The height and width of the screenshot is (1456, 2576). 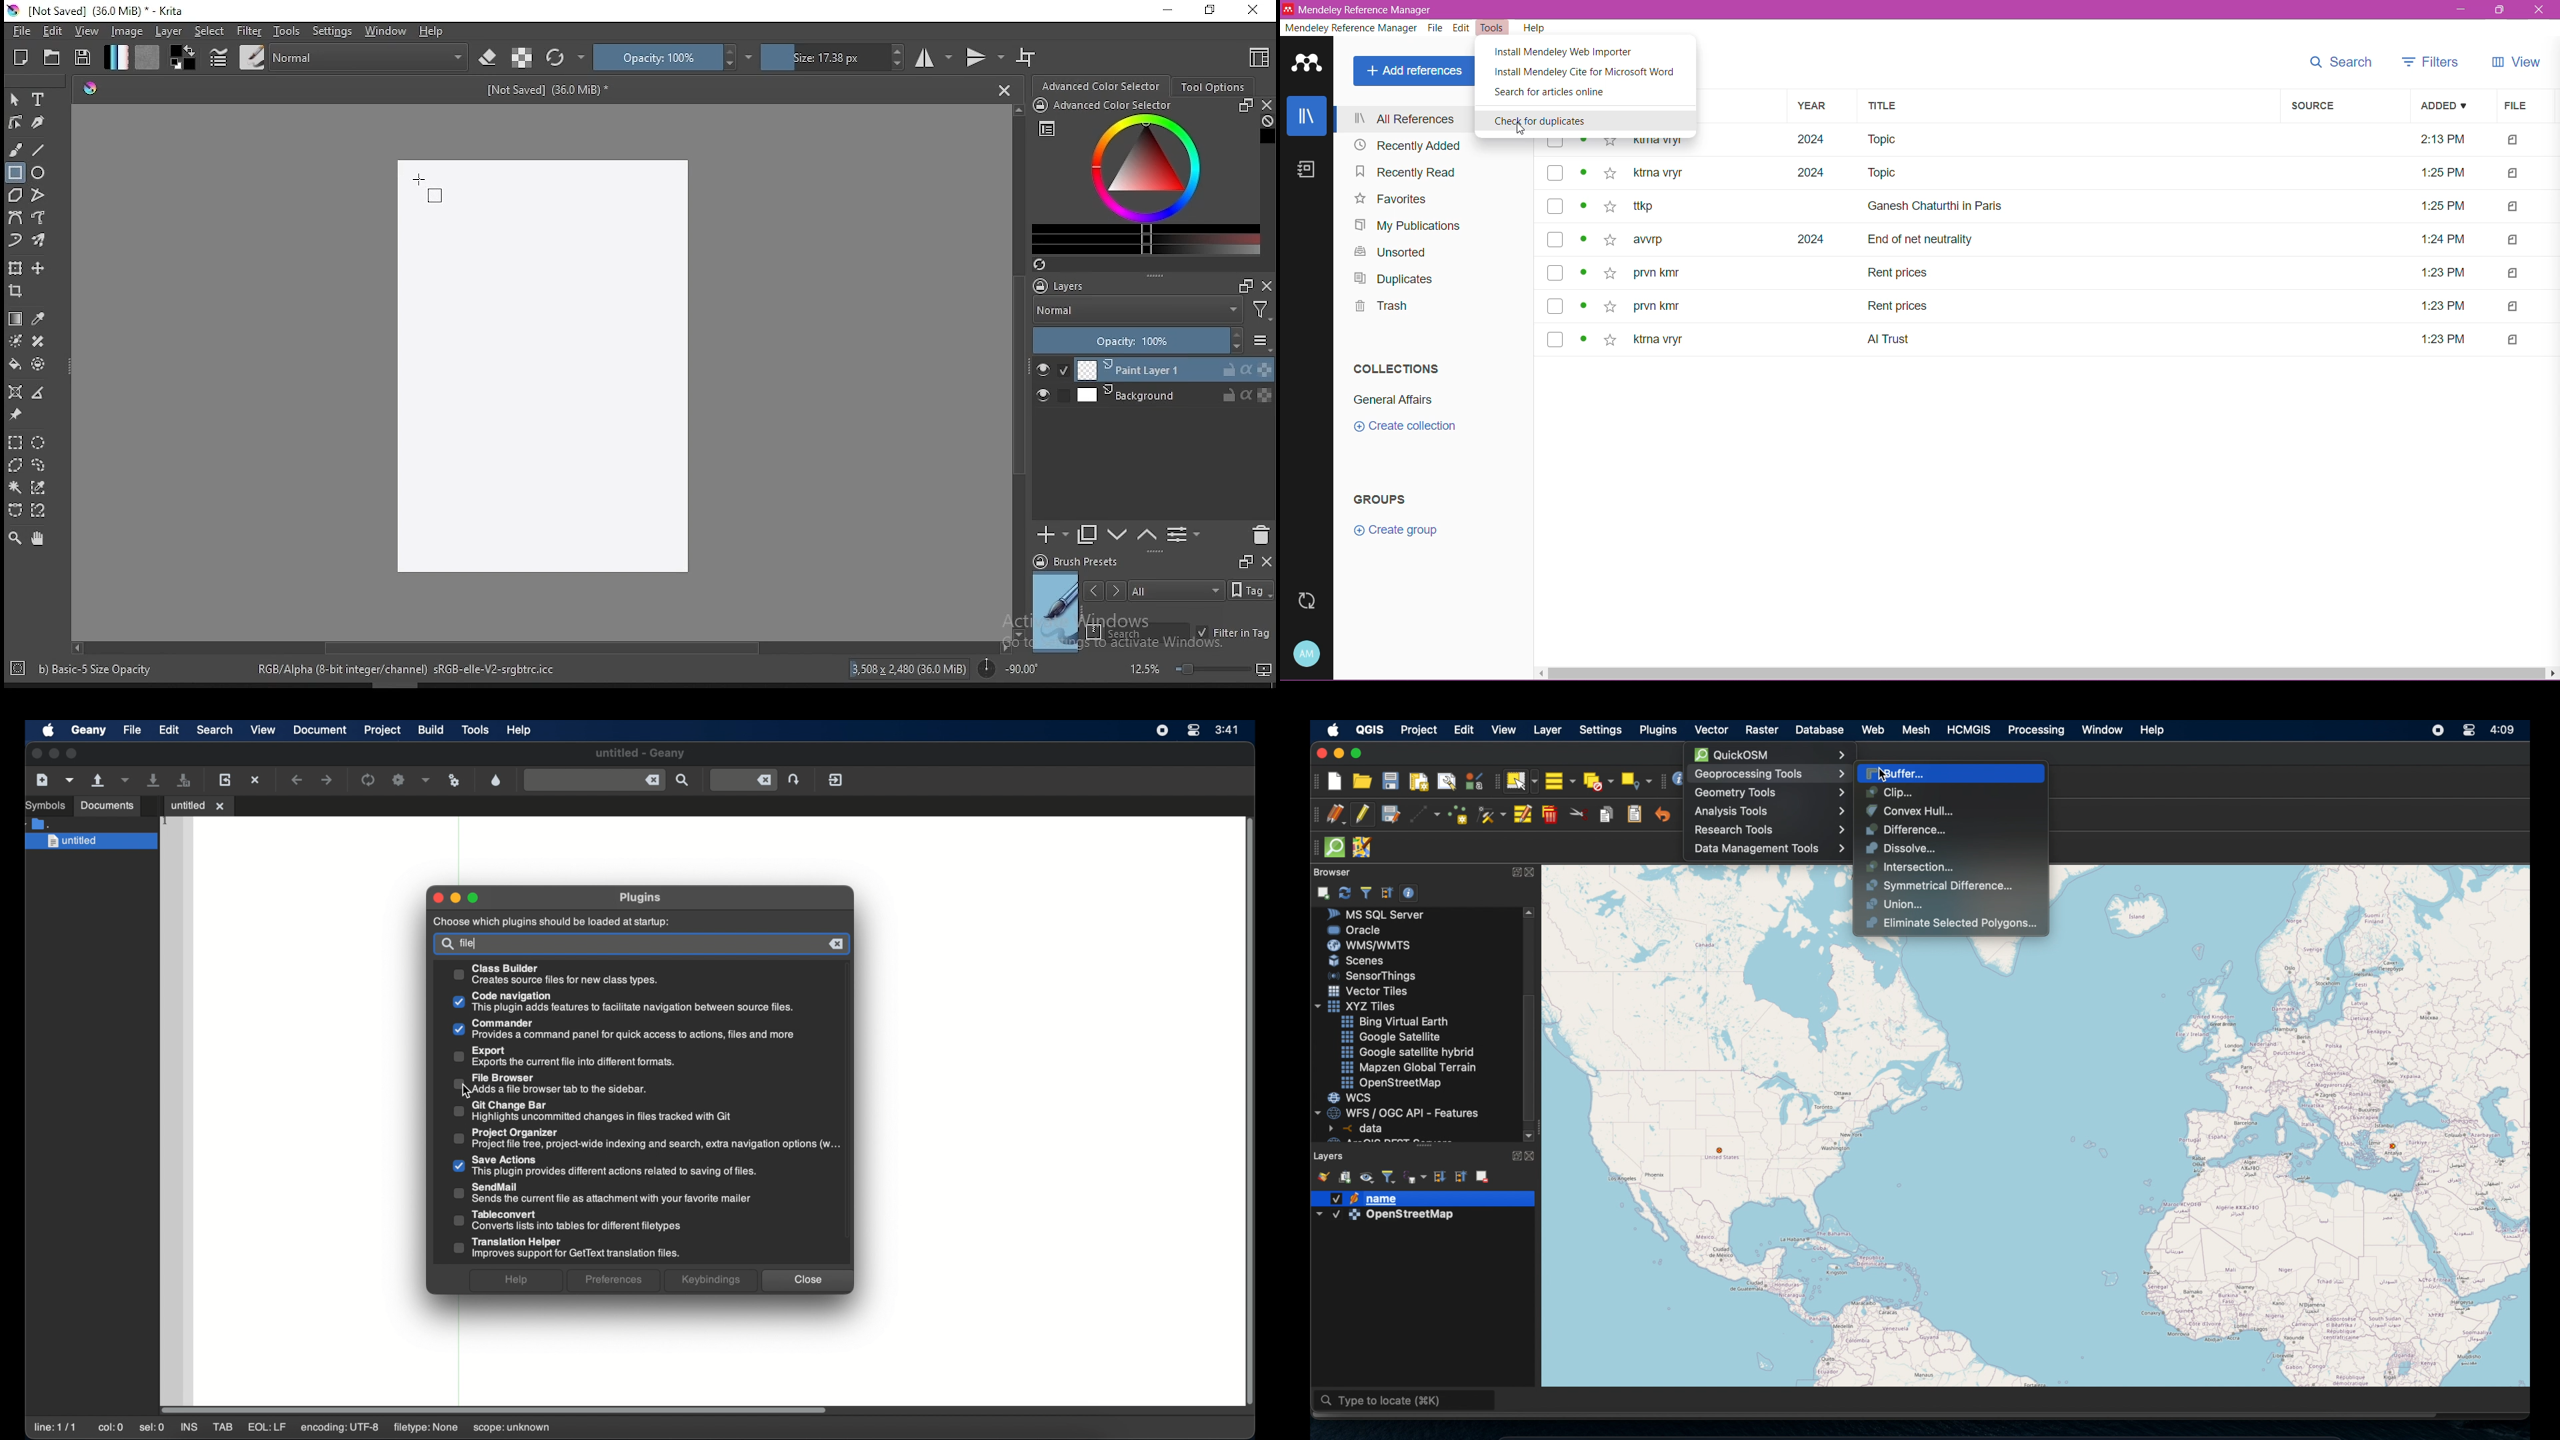 I want to click on magnetic curve selection tool, so click(x=36, y=510).